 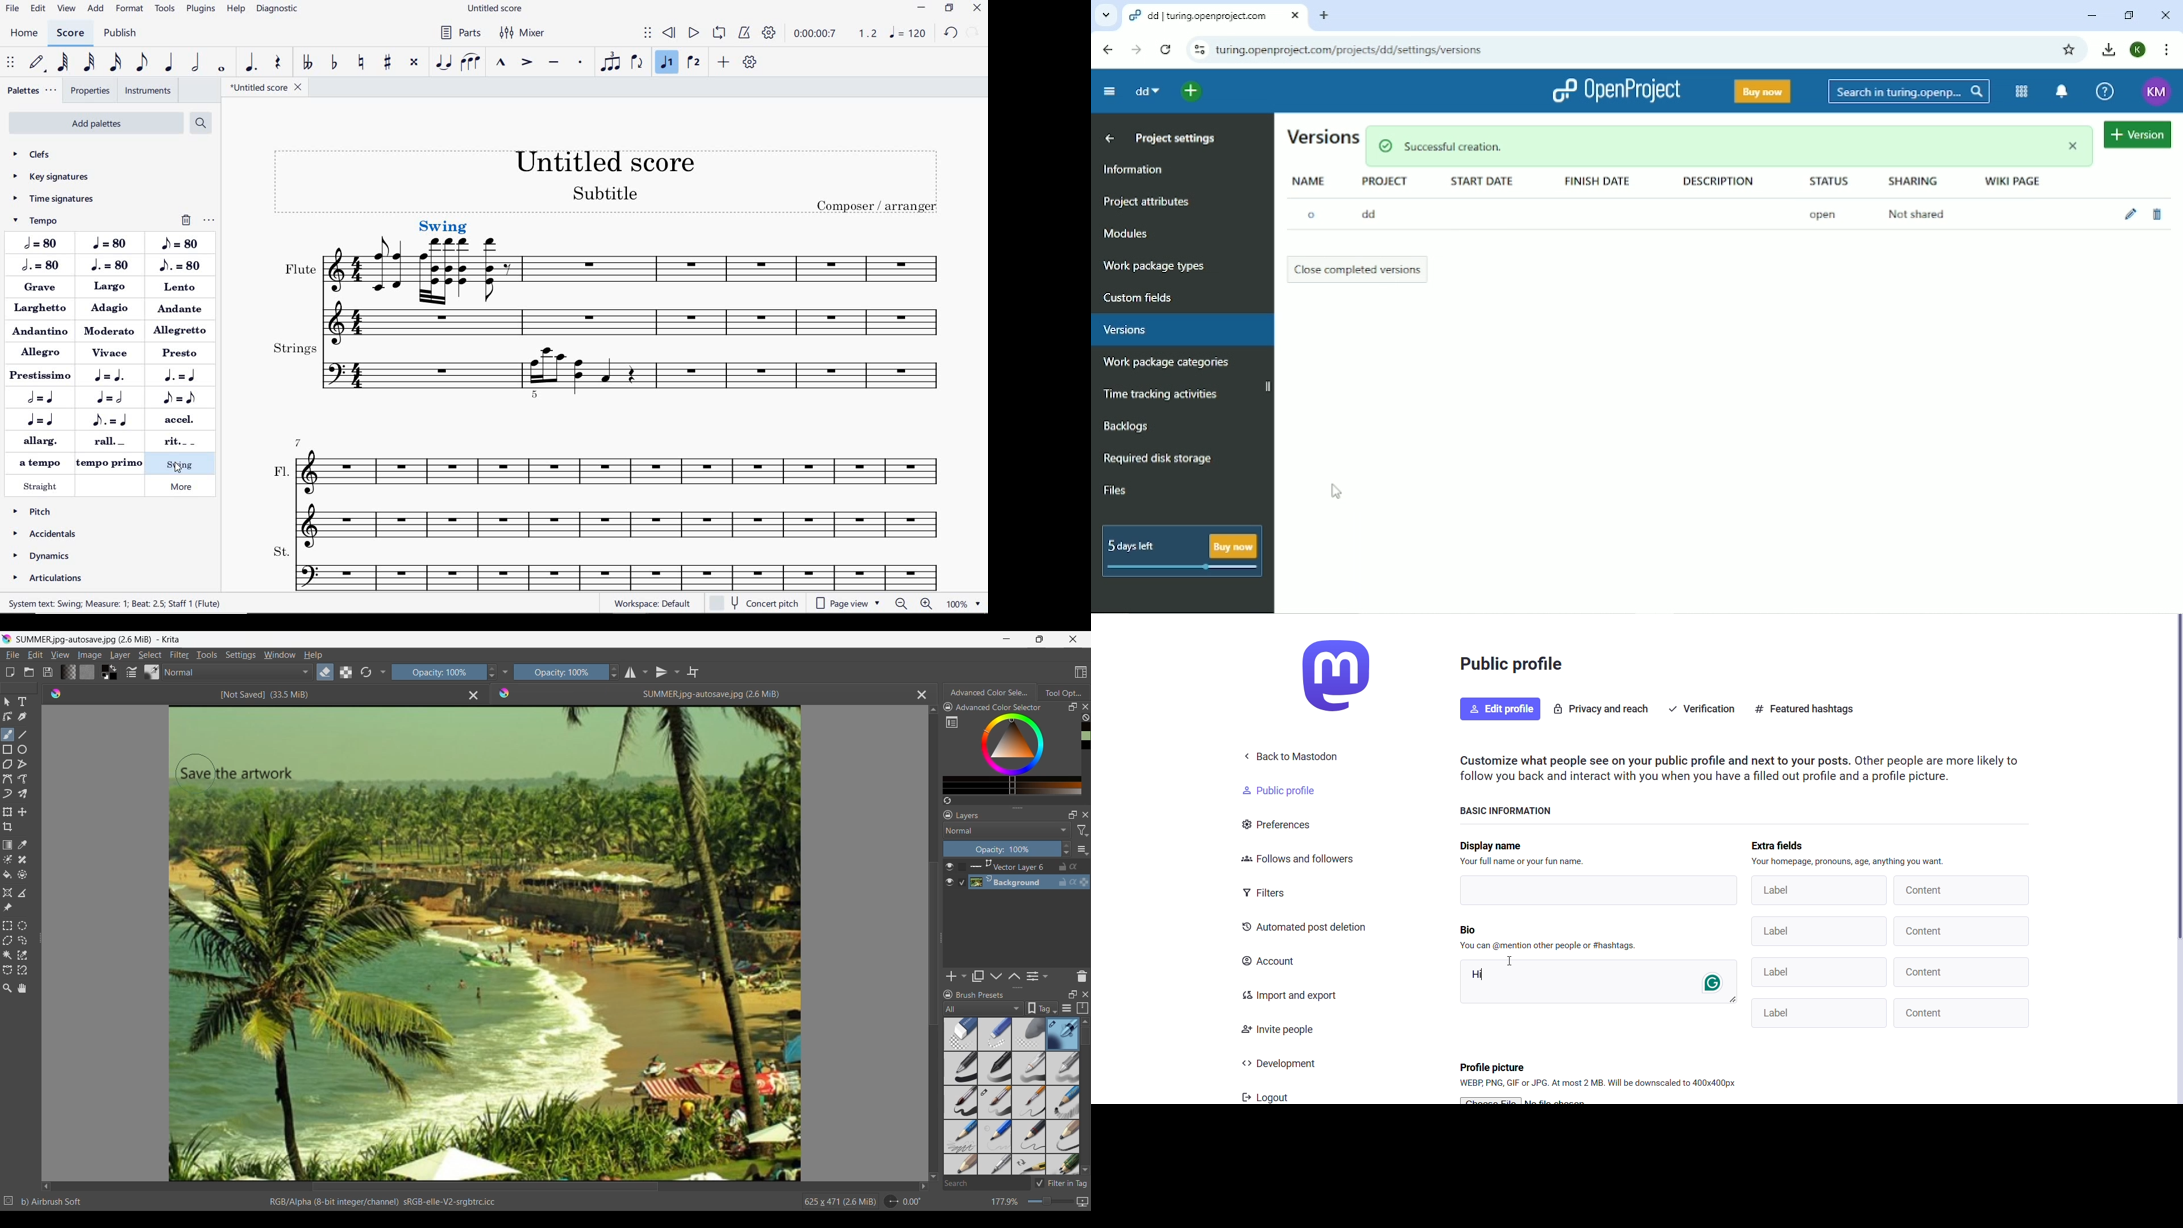 I want to click on Colorize mask tool, so click(x=8, y=859).